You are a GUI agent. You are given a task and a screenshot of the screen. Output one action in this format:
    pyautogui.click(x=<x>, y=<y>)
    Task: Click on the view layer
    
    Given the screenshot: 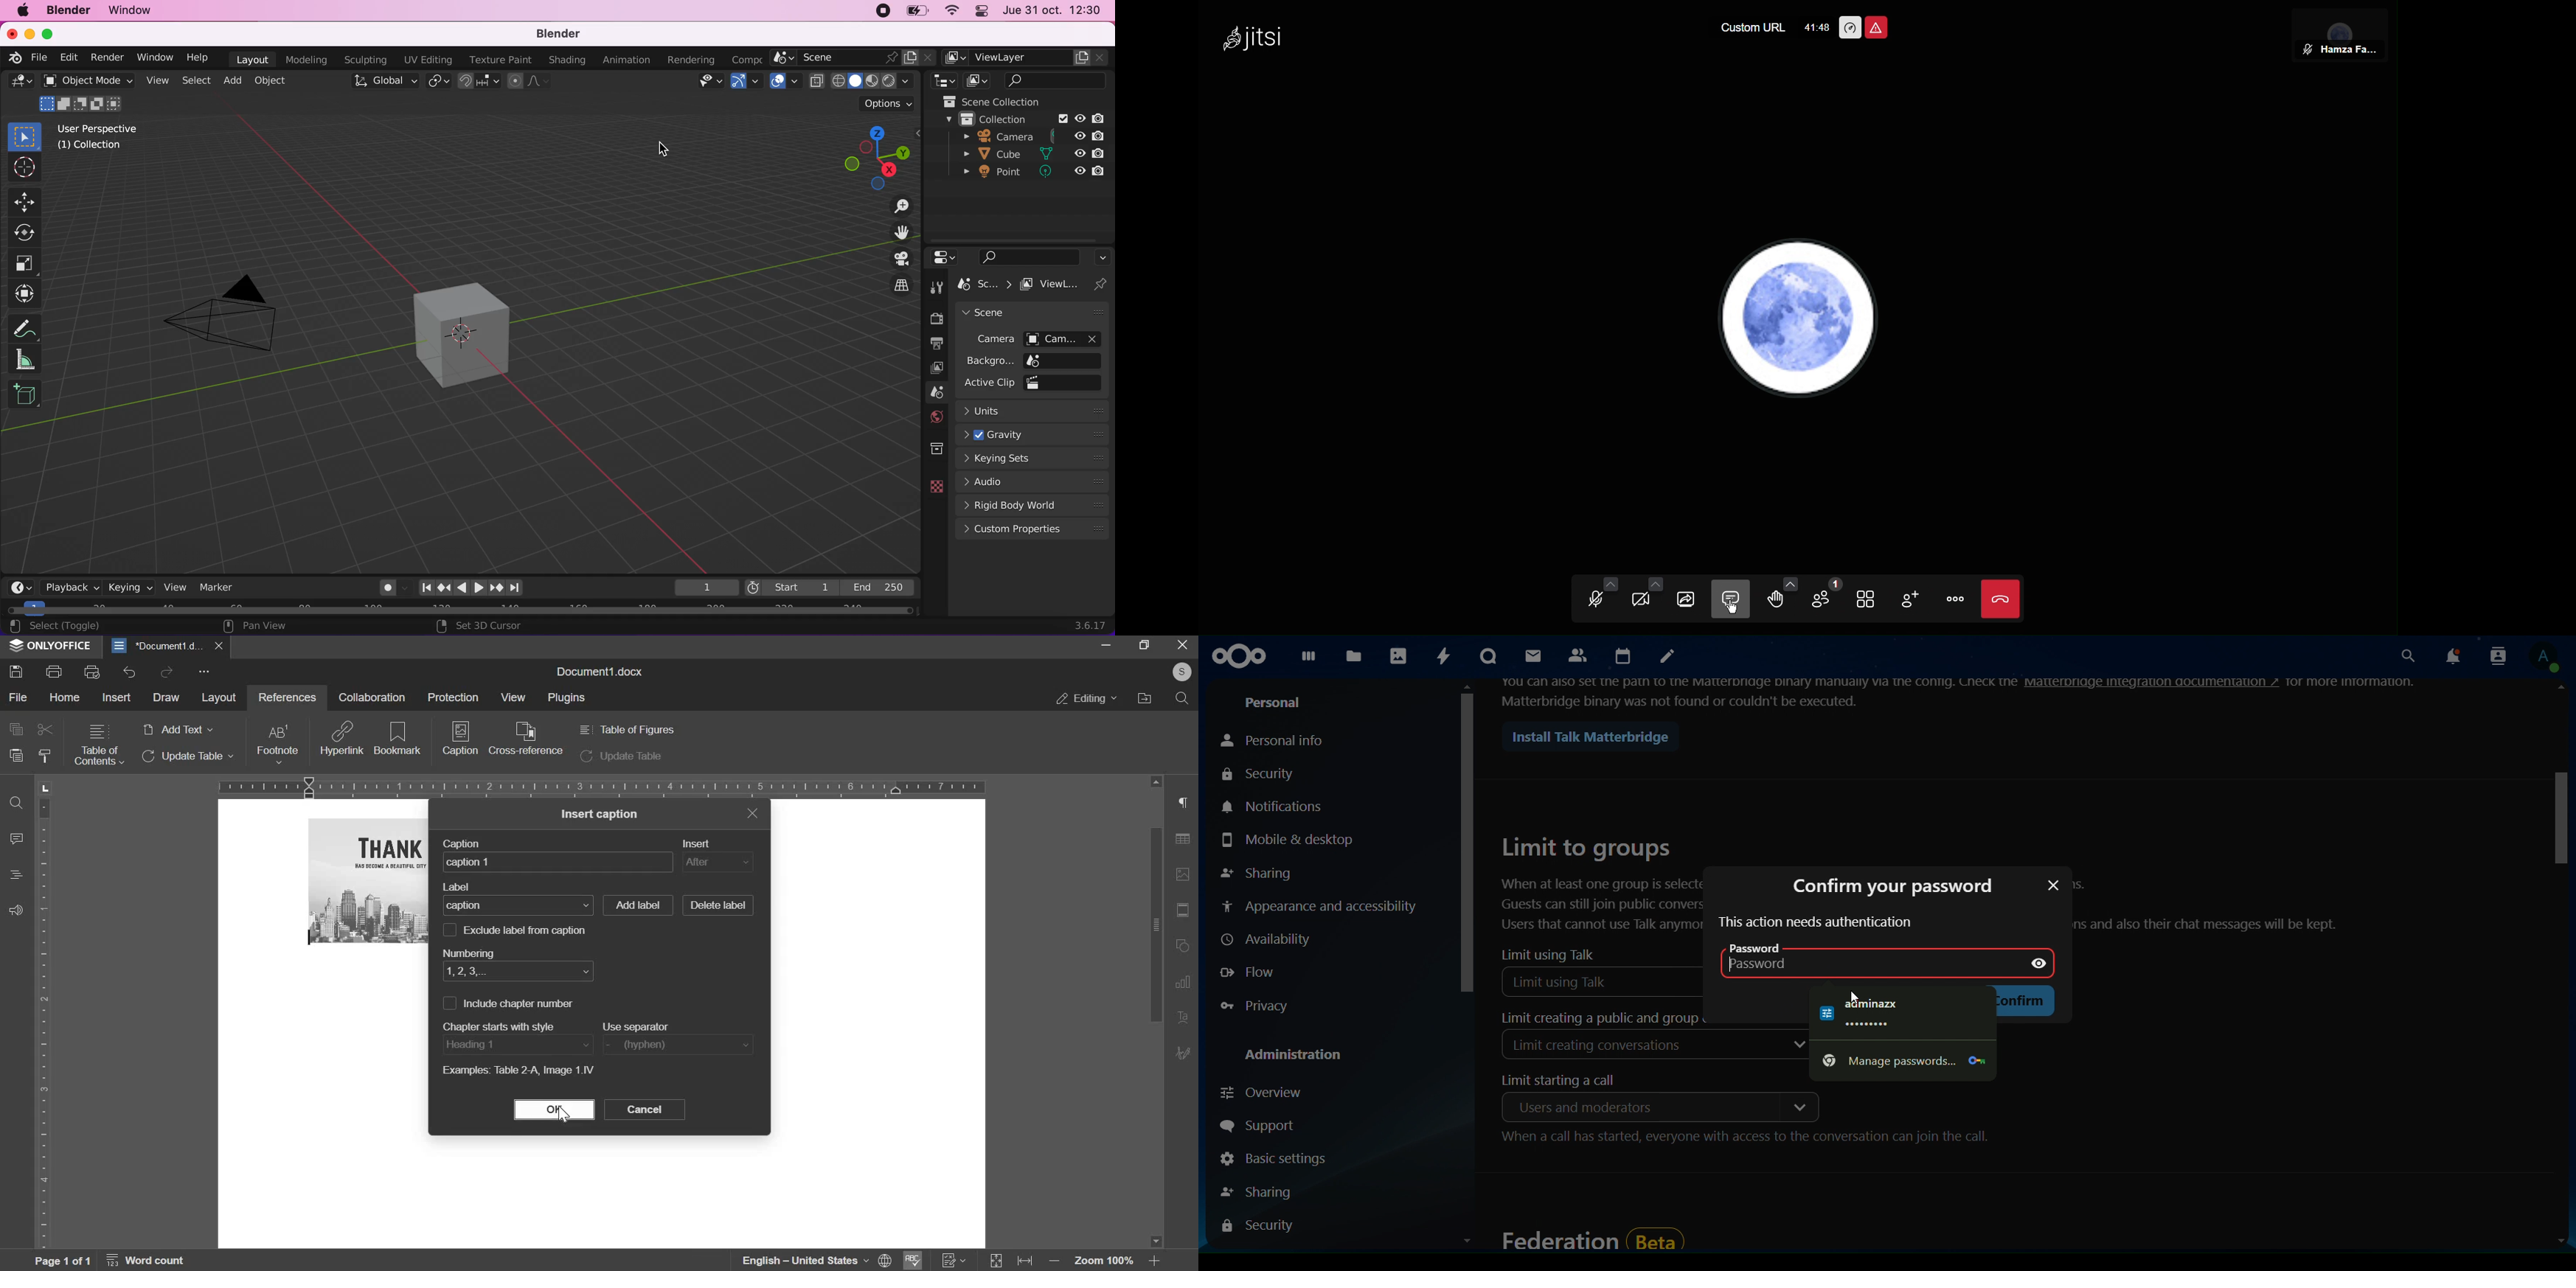 What is the action you would take?
    pyautogui.click(x=933, y=369)
    